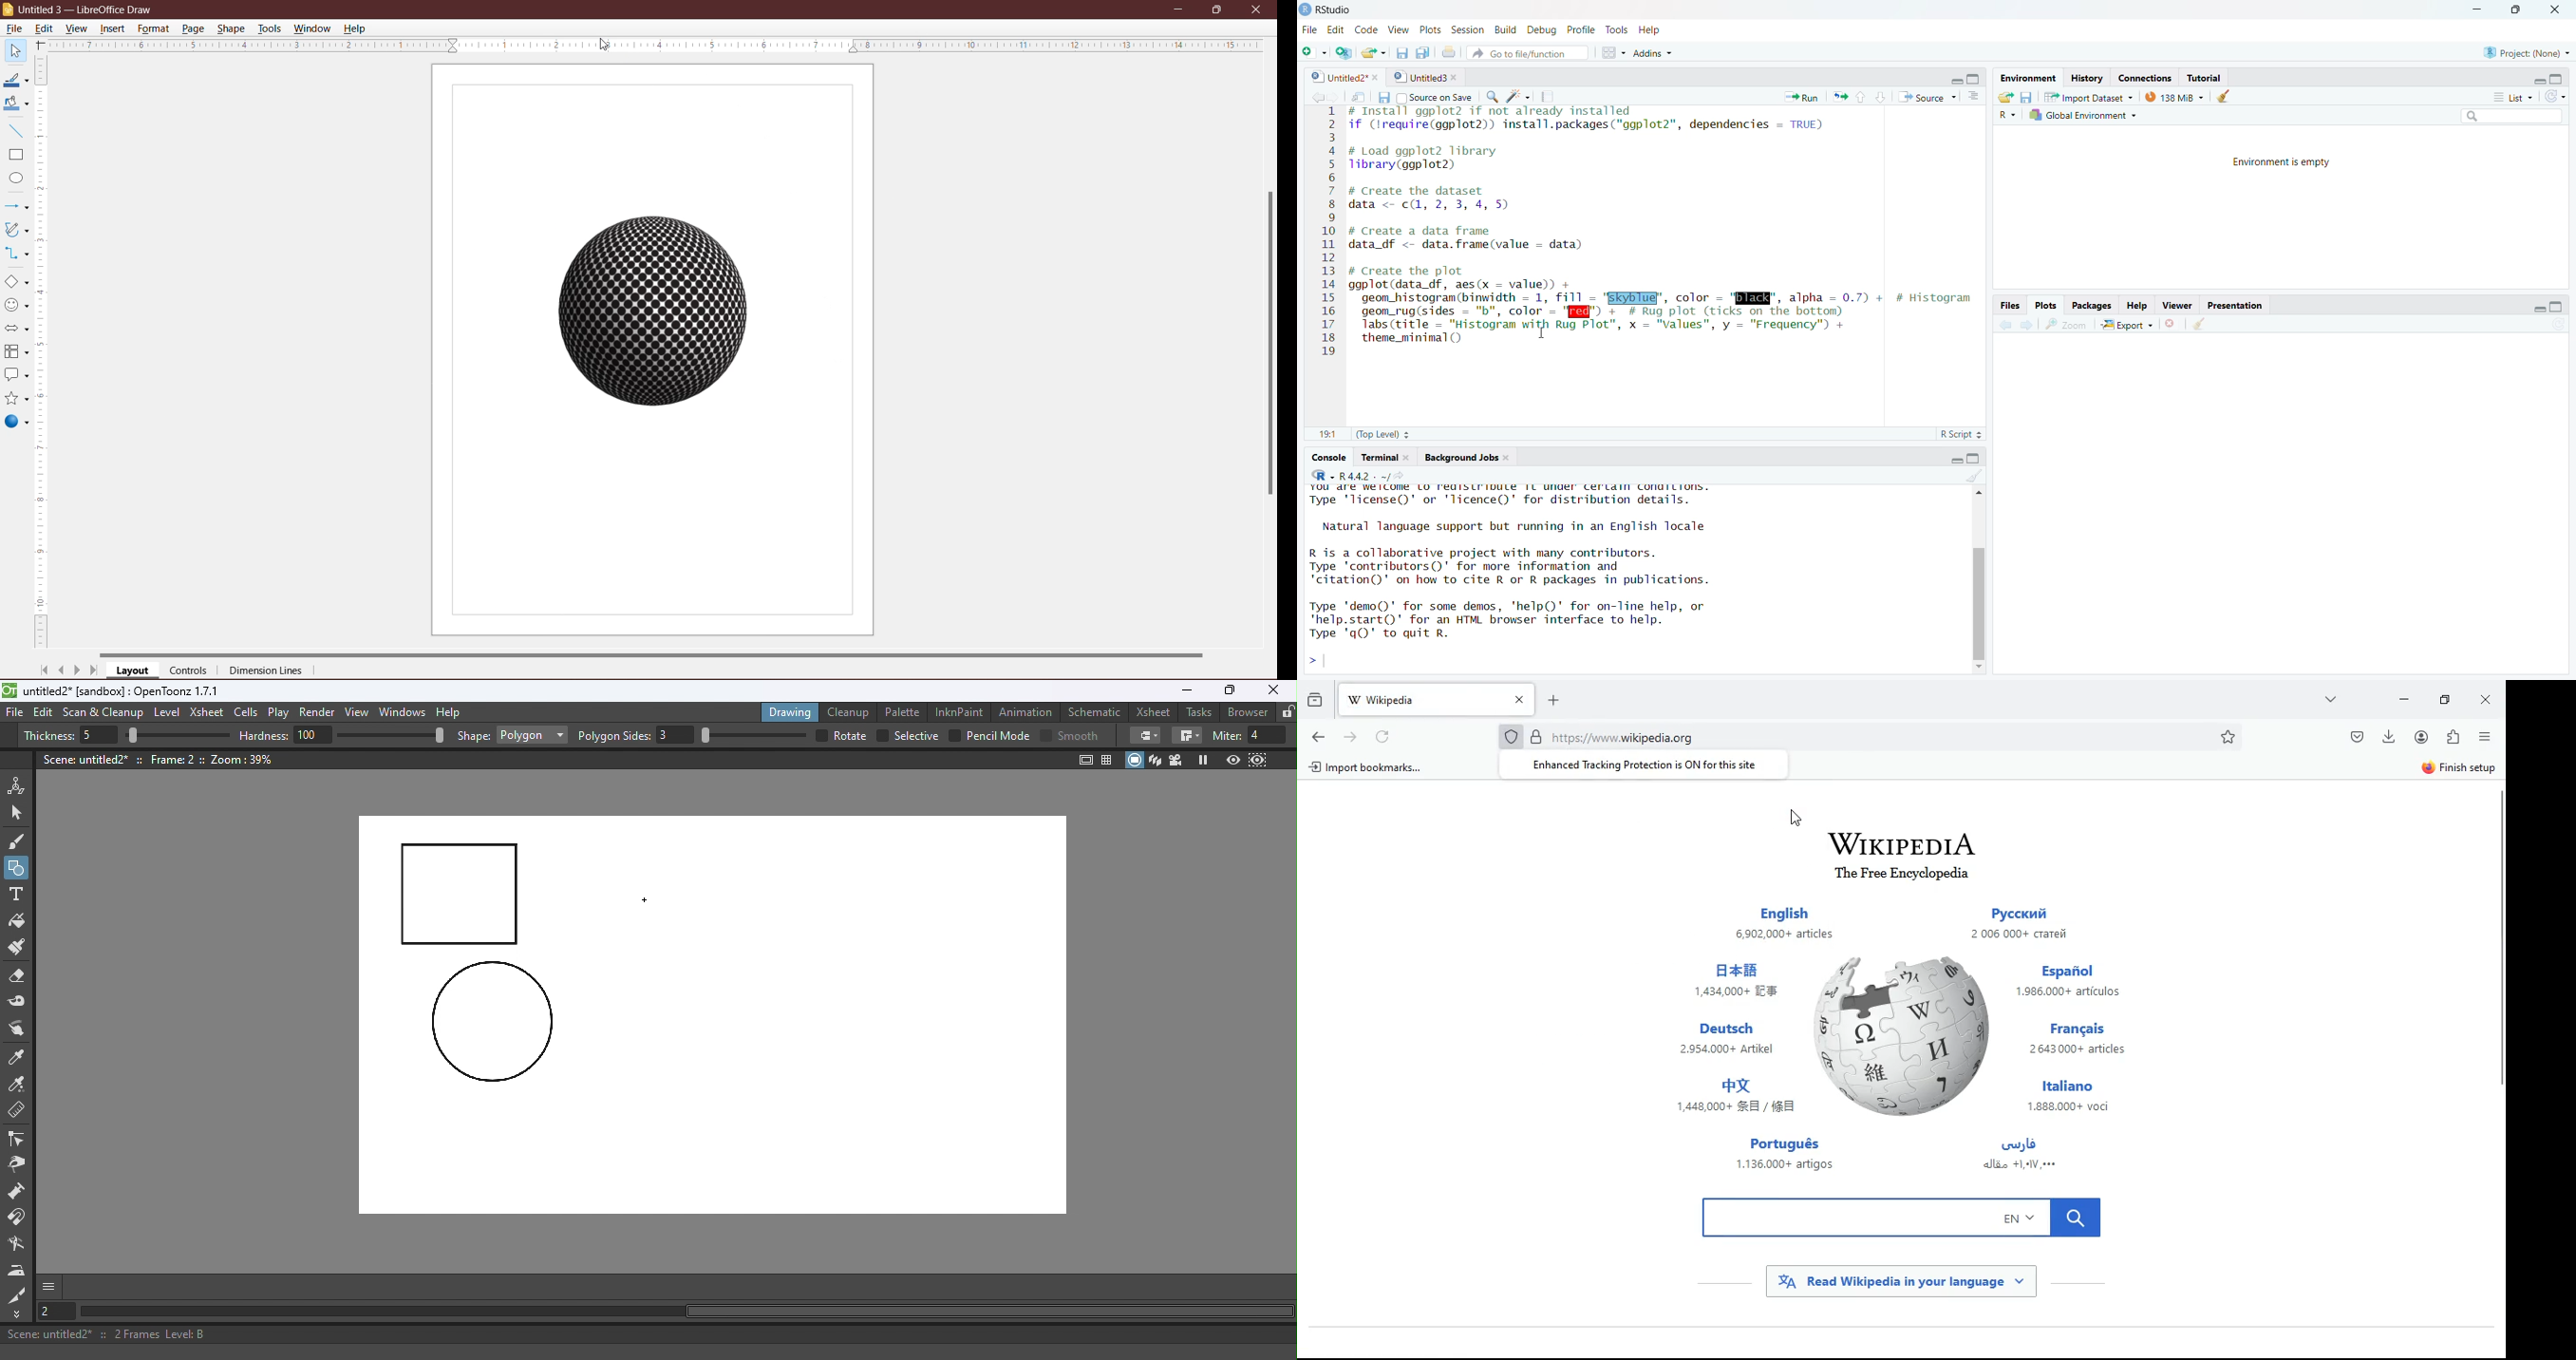 This screenshot has height=1372, width=2576. Describe the element at coordinates (192, 28) in the screenshot. I see `Page` at that location.